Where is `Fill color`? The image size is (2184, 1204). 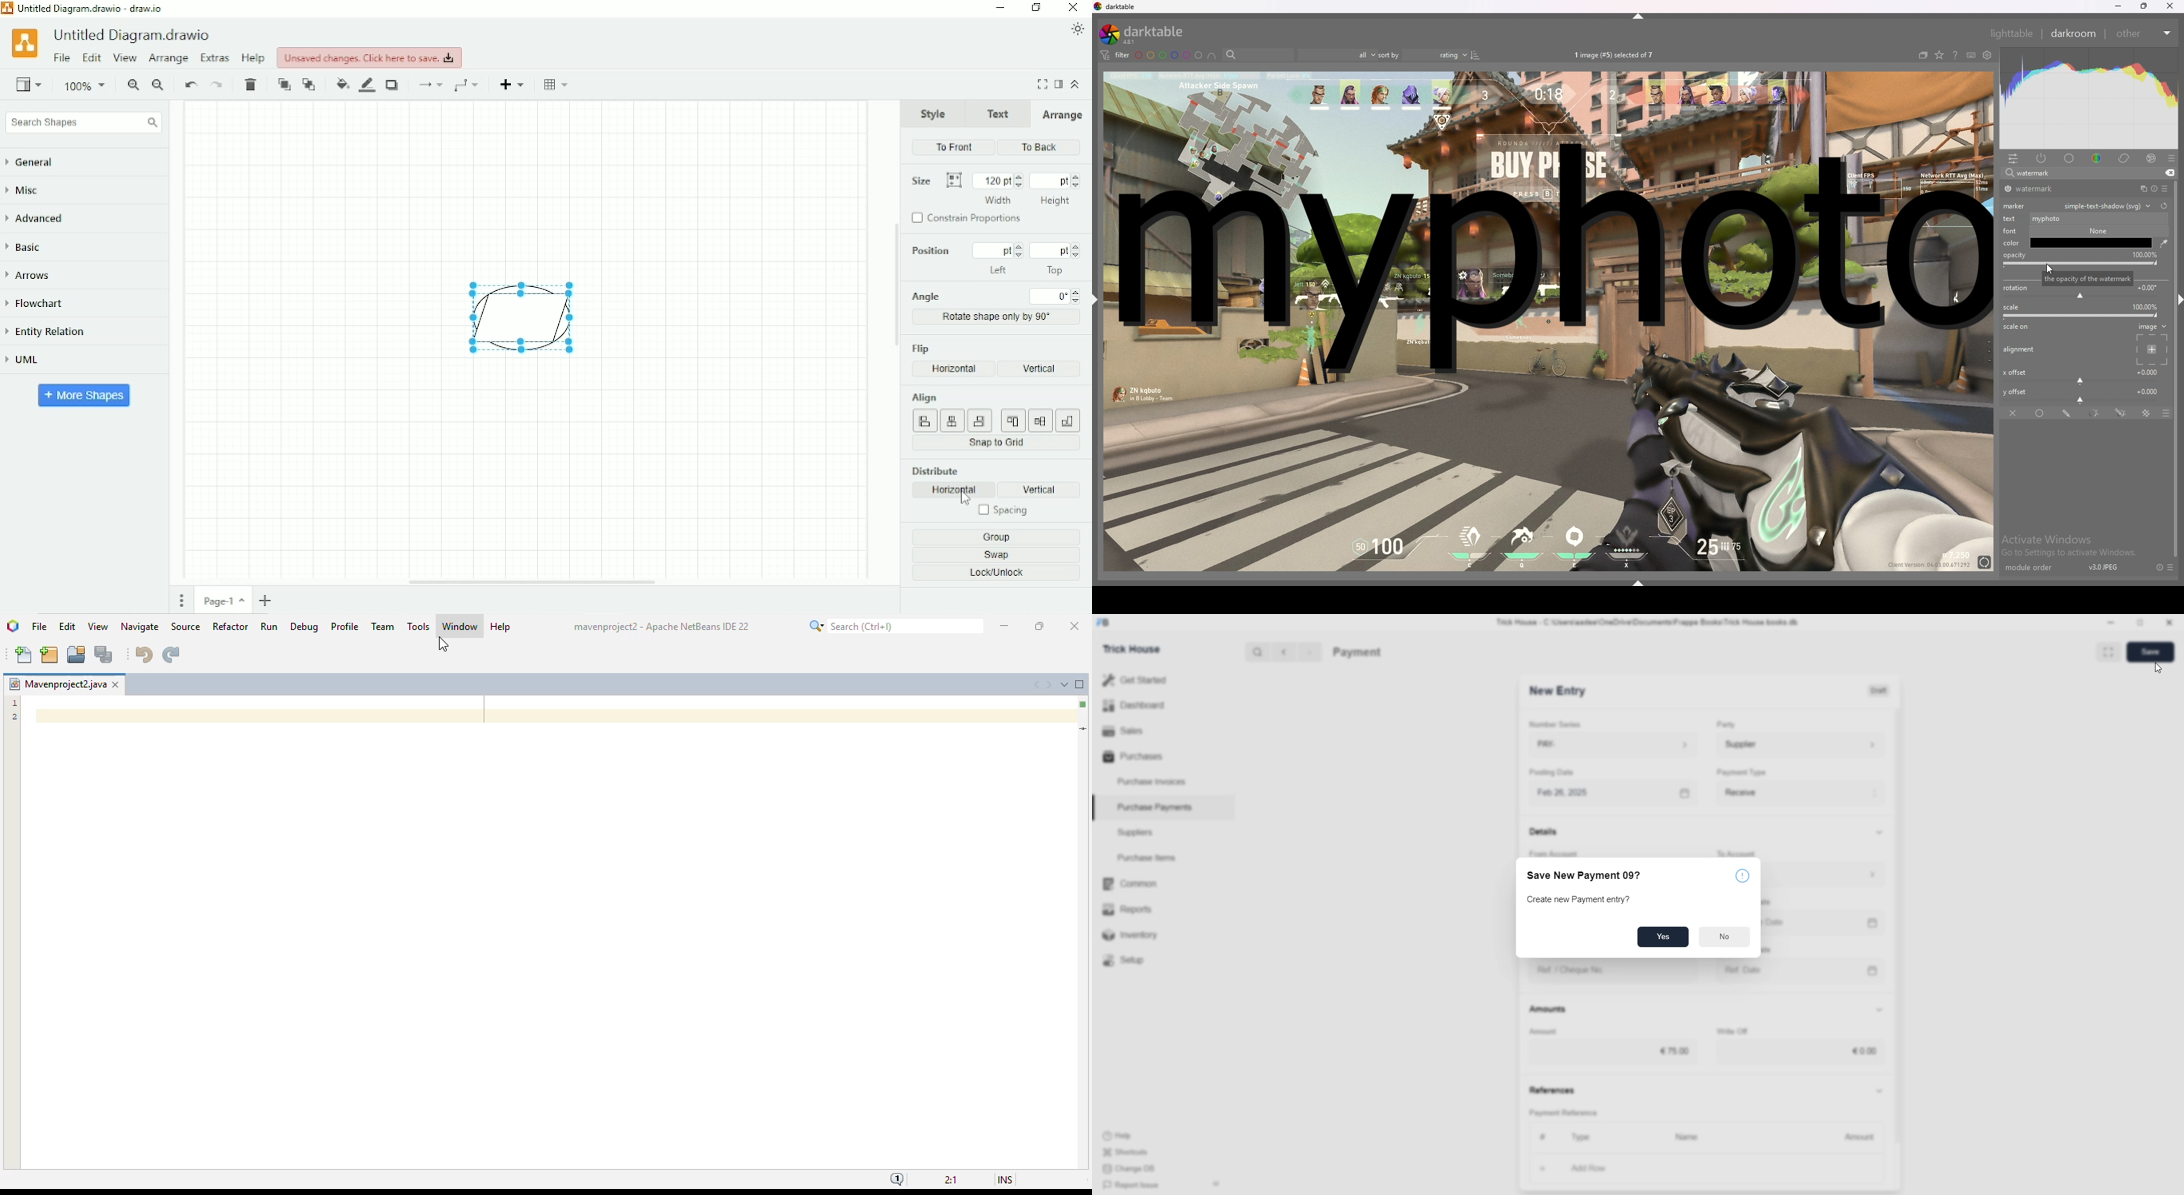
Fill color is located at coordinates (342, 84).